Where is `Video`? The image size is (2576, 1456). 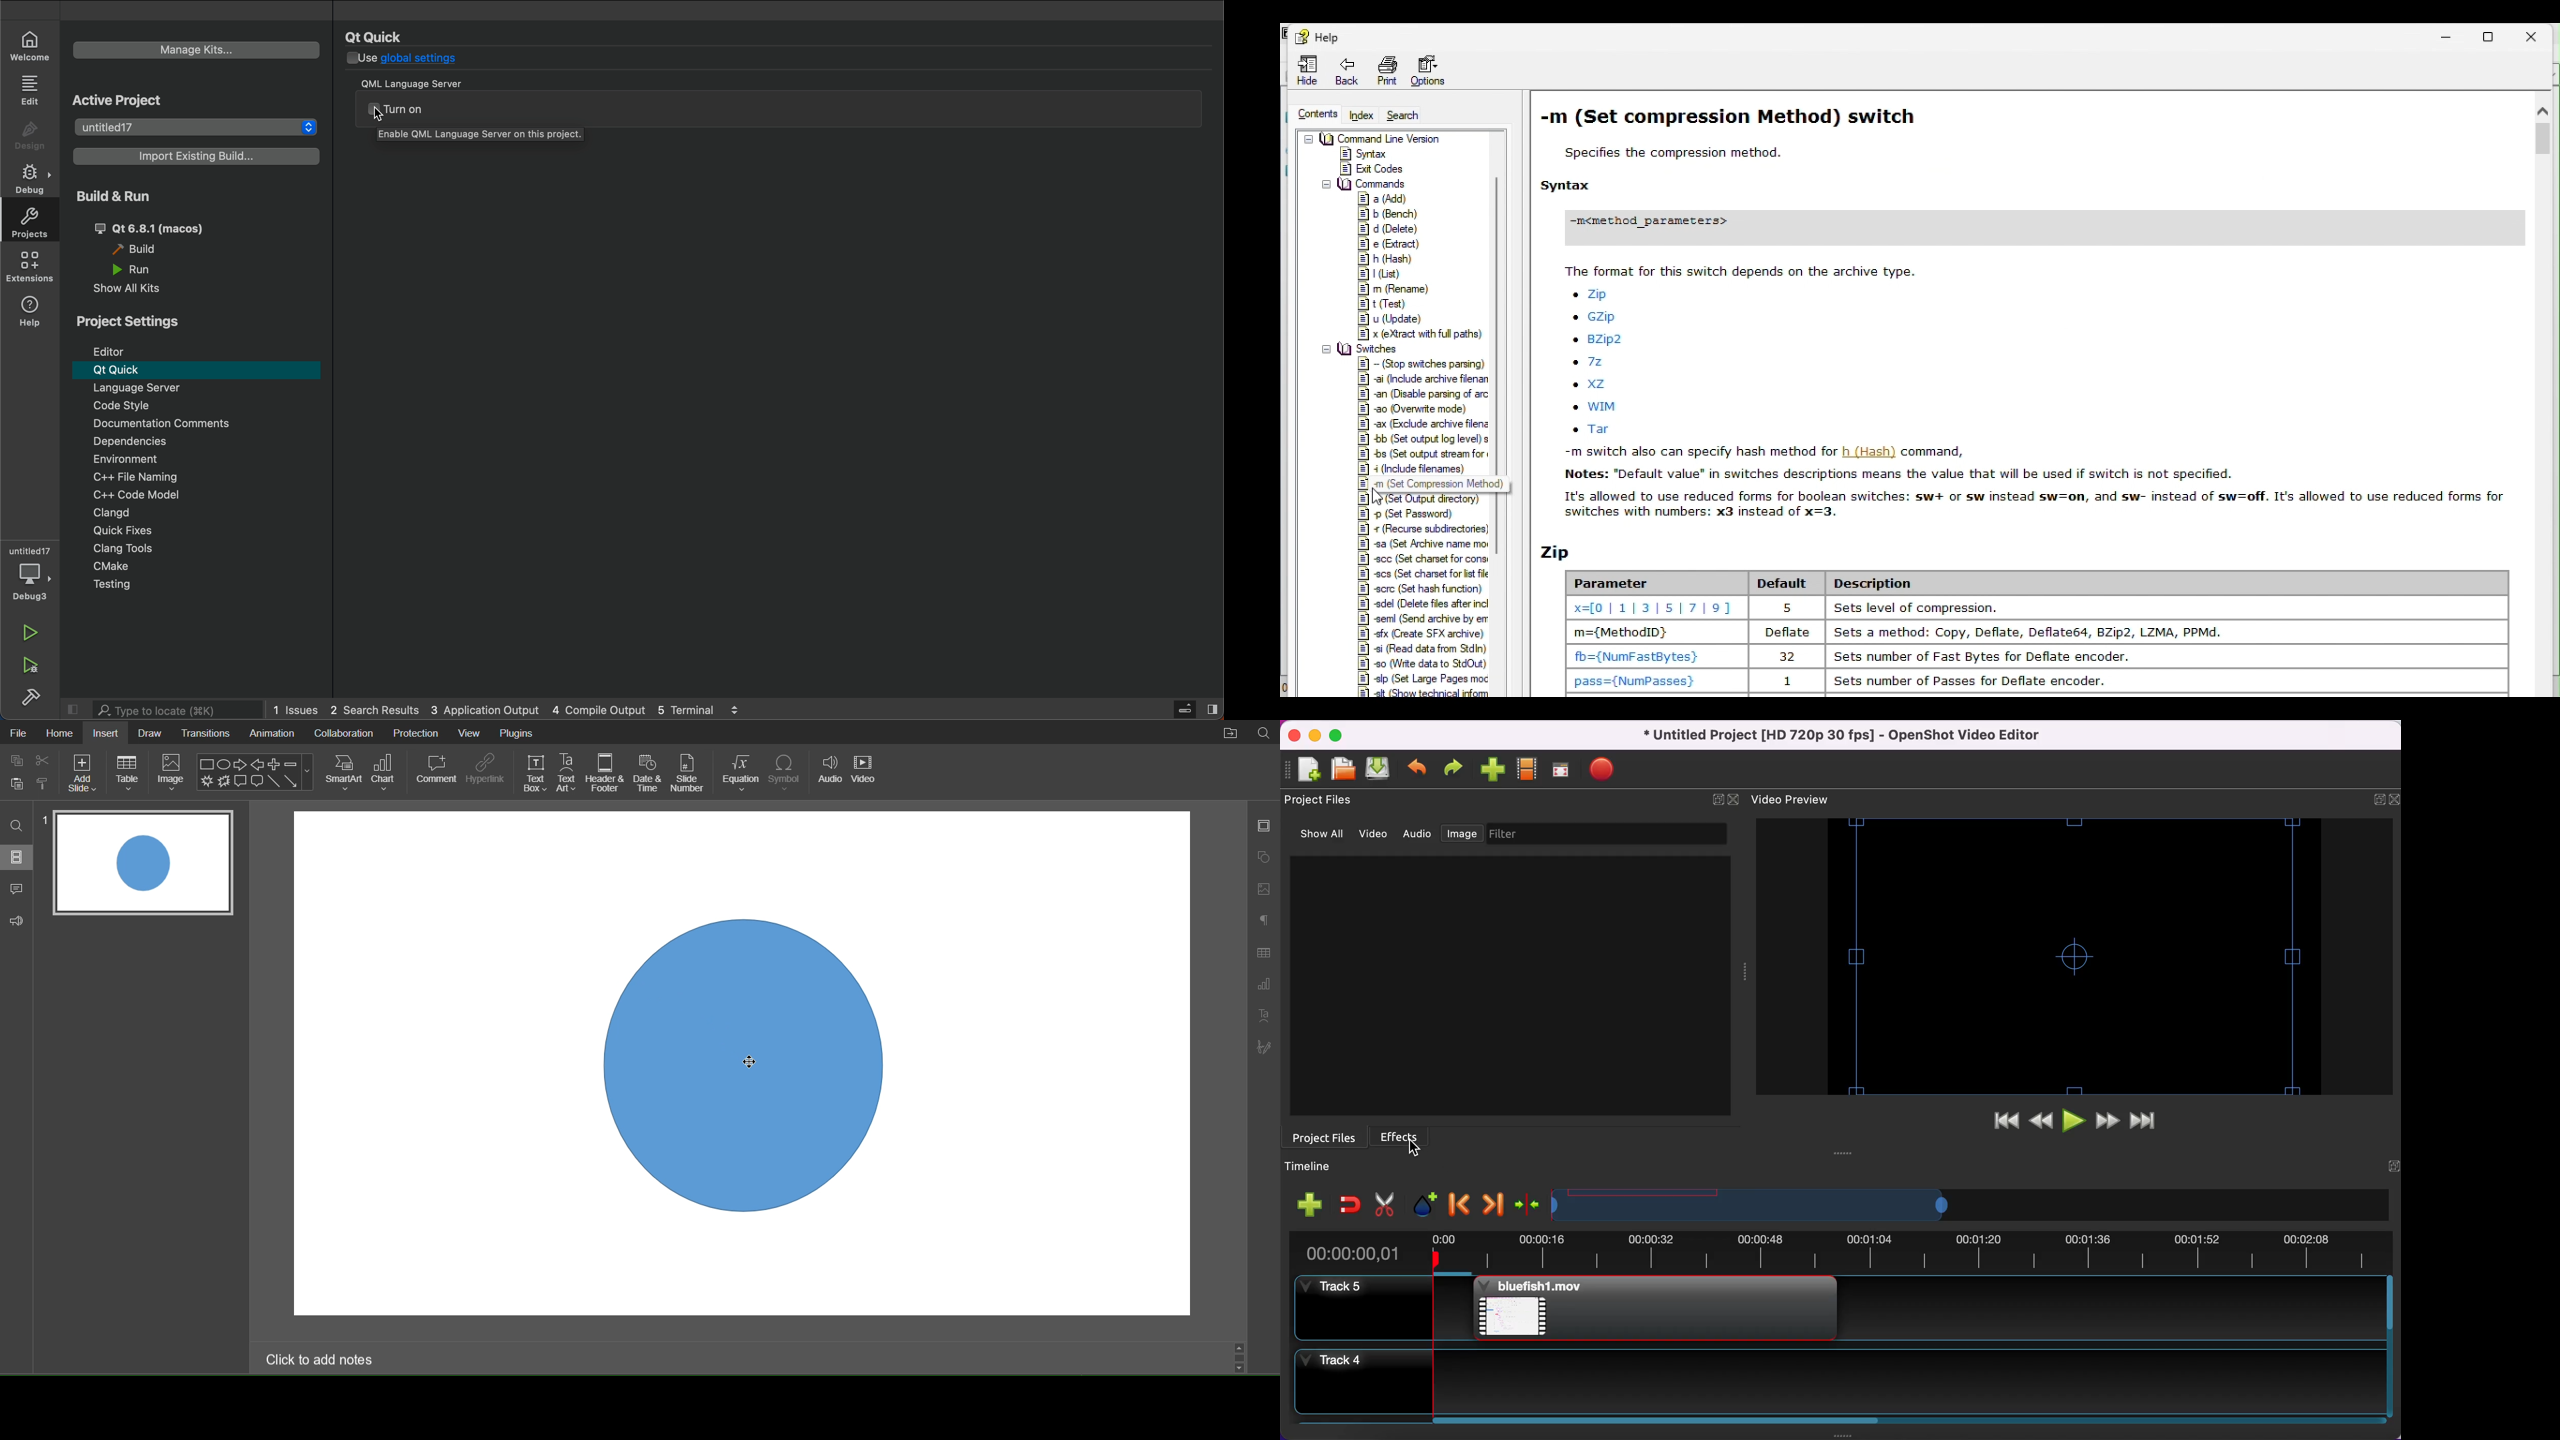 Video is located at coordinates (866, 774).